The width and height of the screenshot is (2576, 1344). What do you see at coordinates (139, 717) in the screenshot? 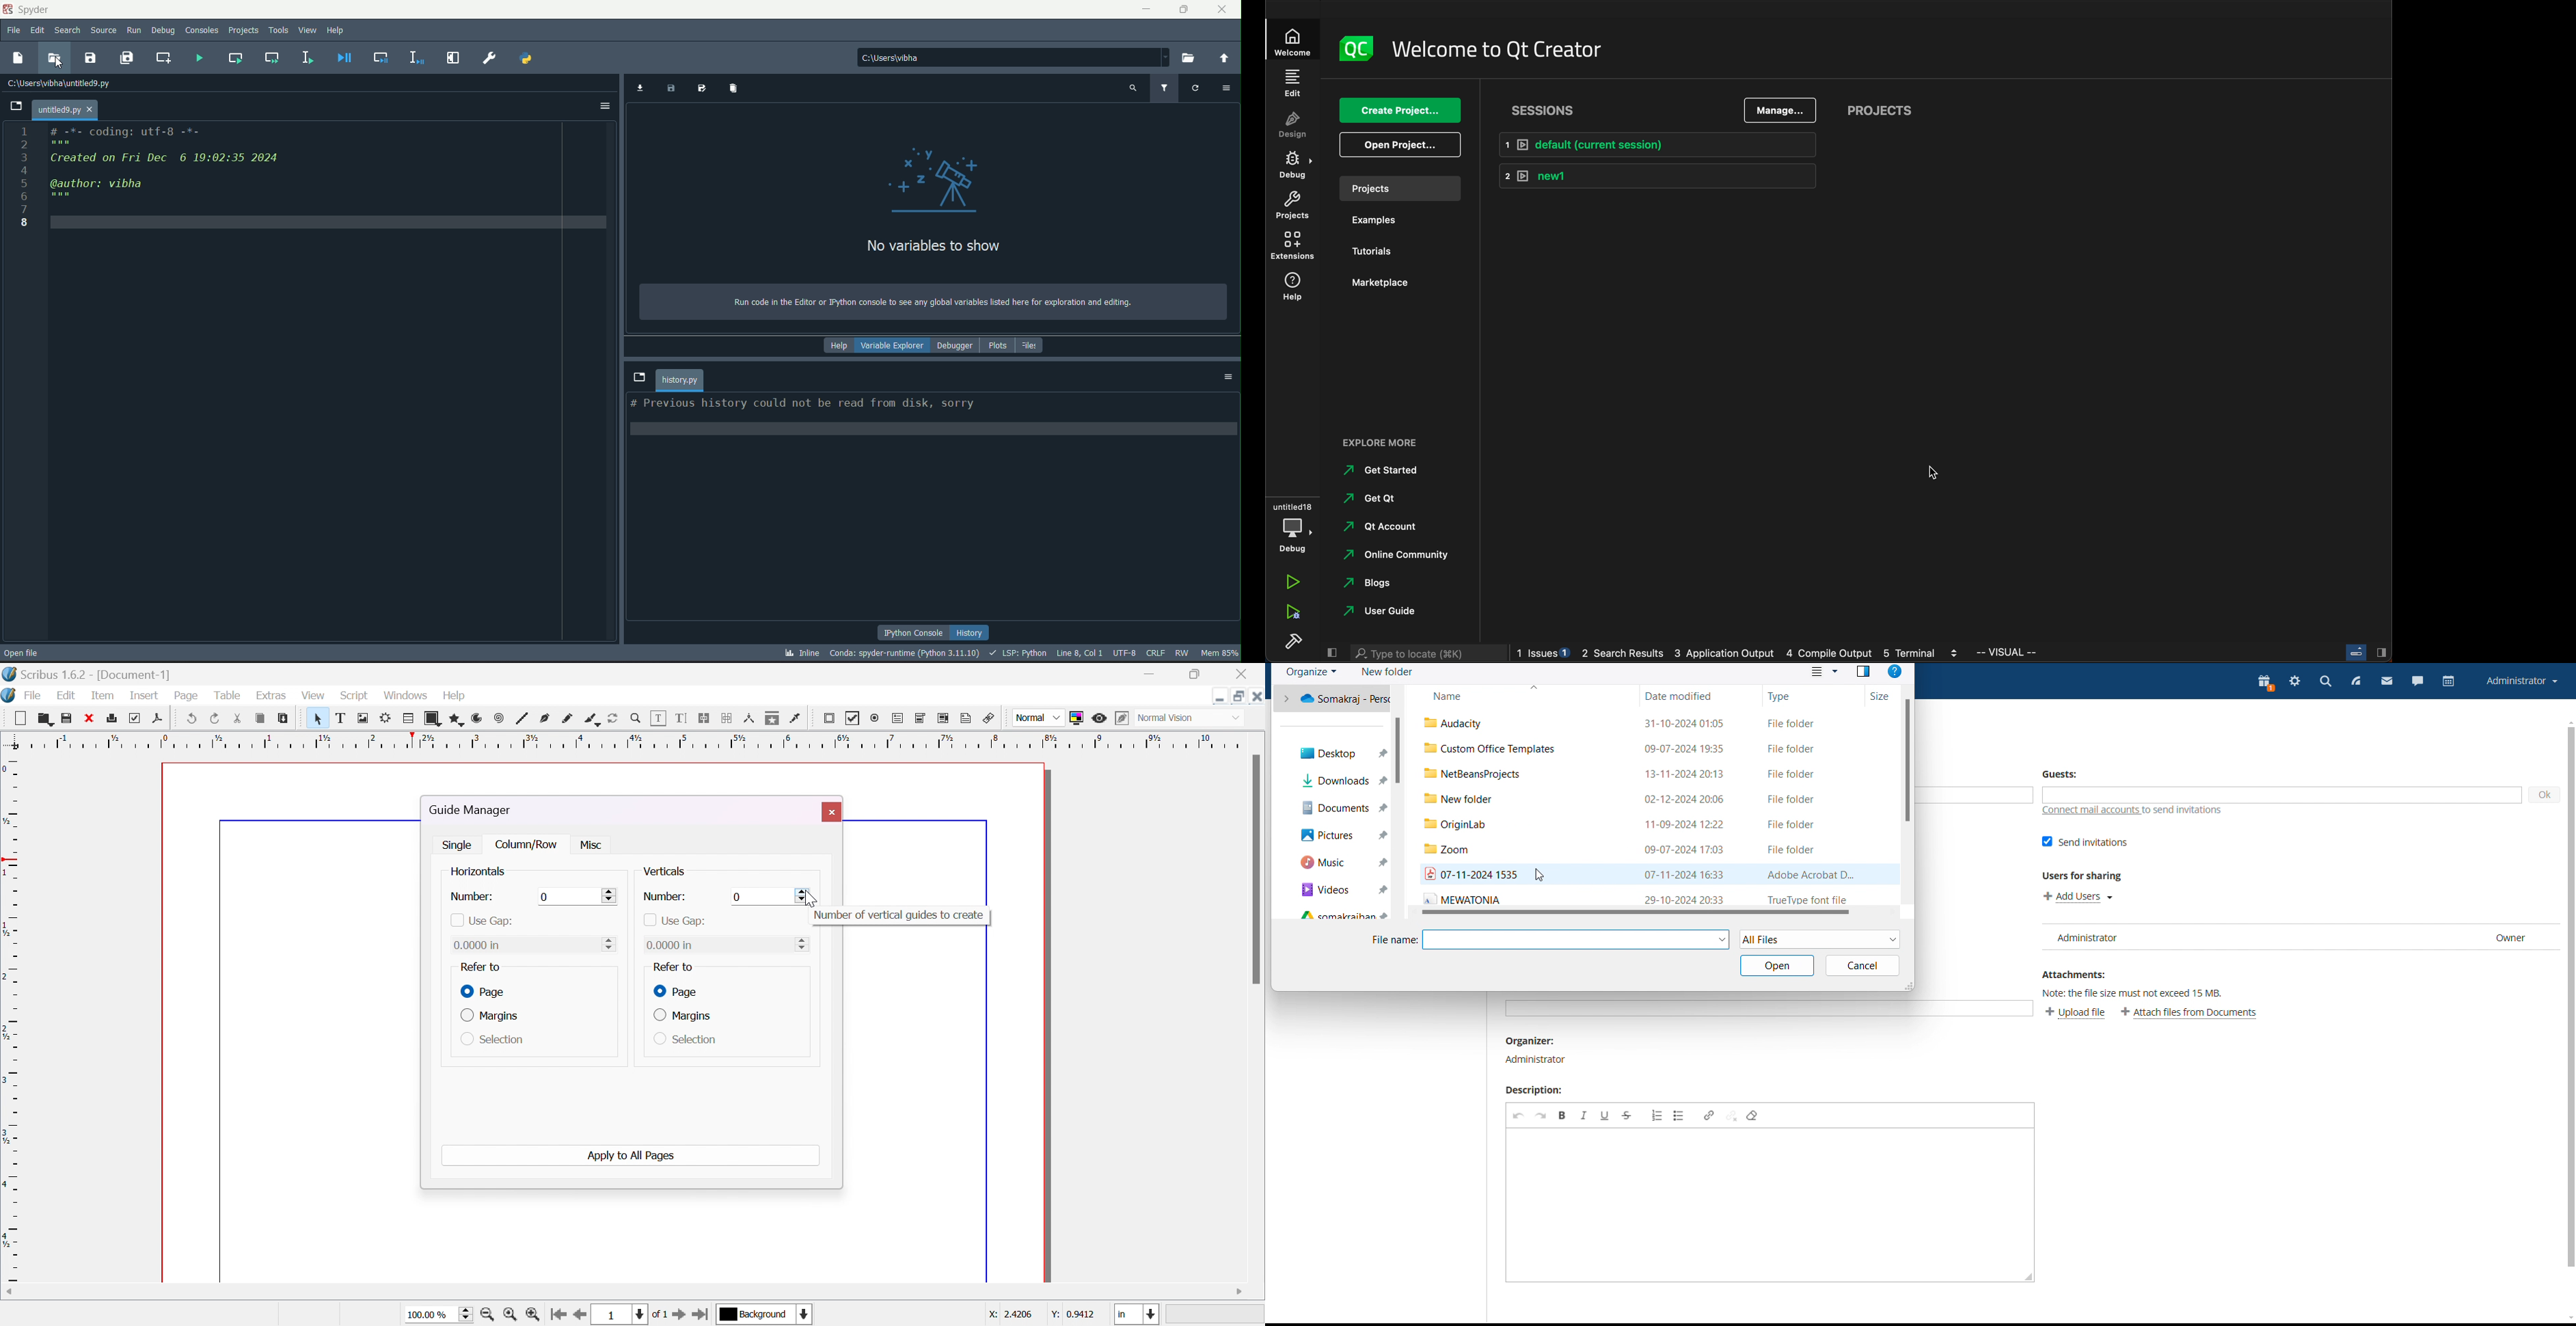
I see `preflight verifier` at bounding box center [139, 717].